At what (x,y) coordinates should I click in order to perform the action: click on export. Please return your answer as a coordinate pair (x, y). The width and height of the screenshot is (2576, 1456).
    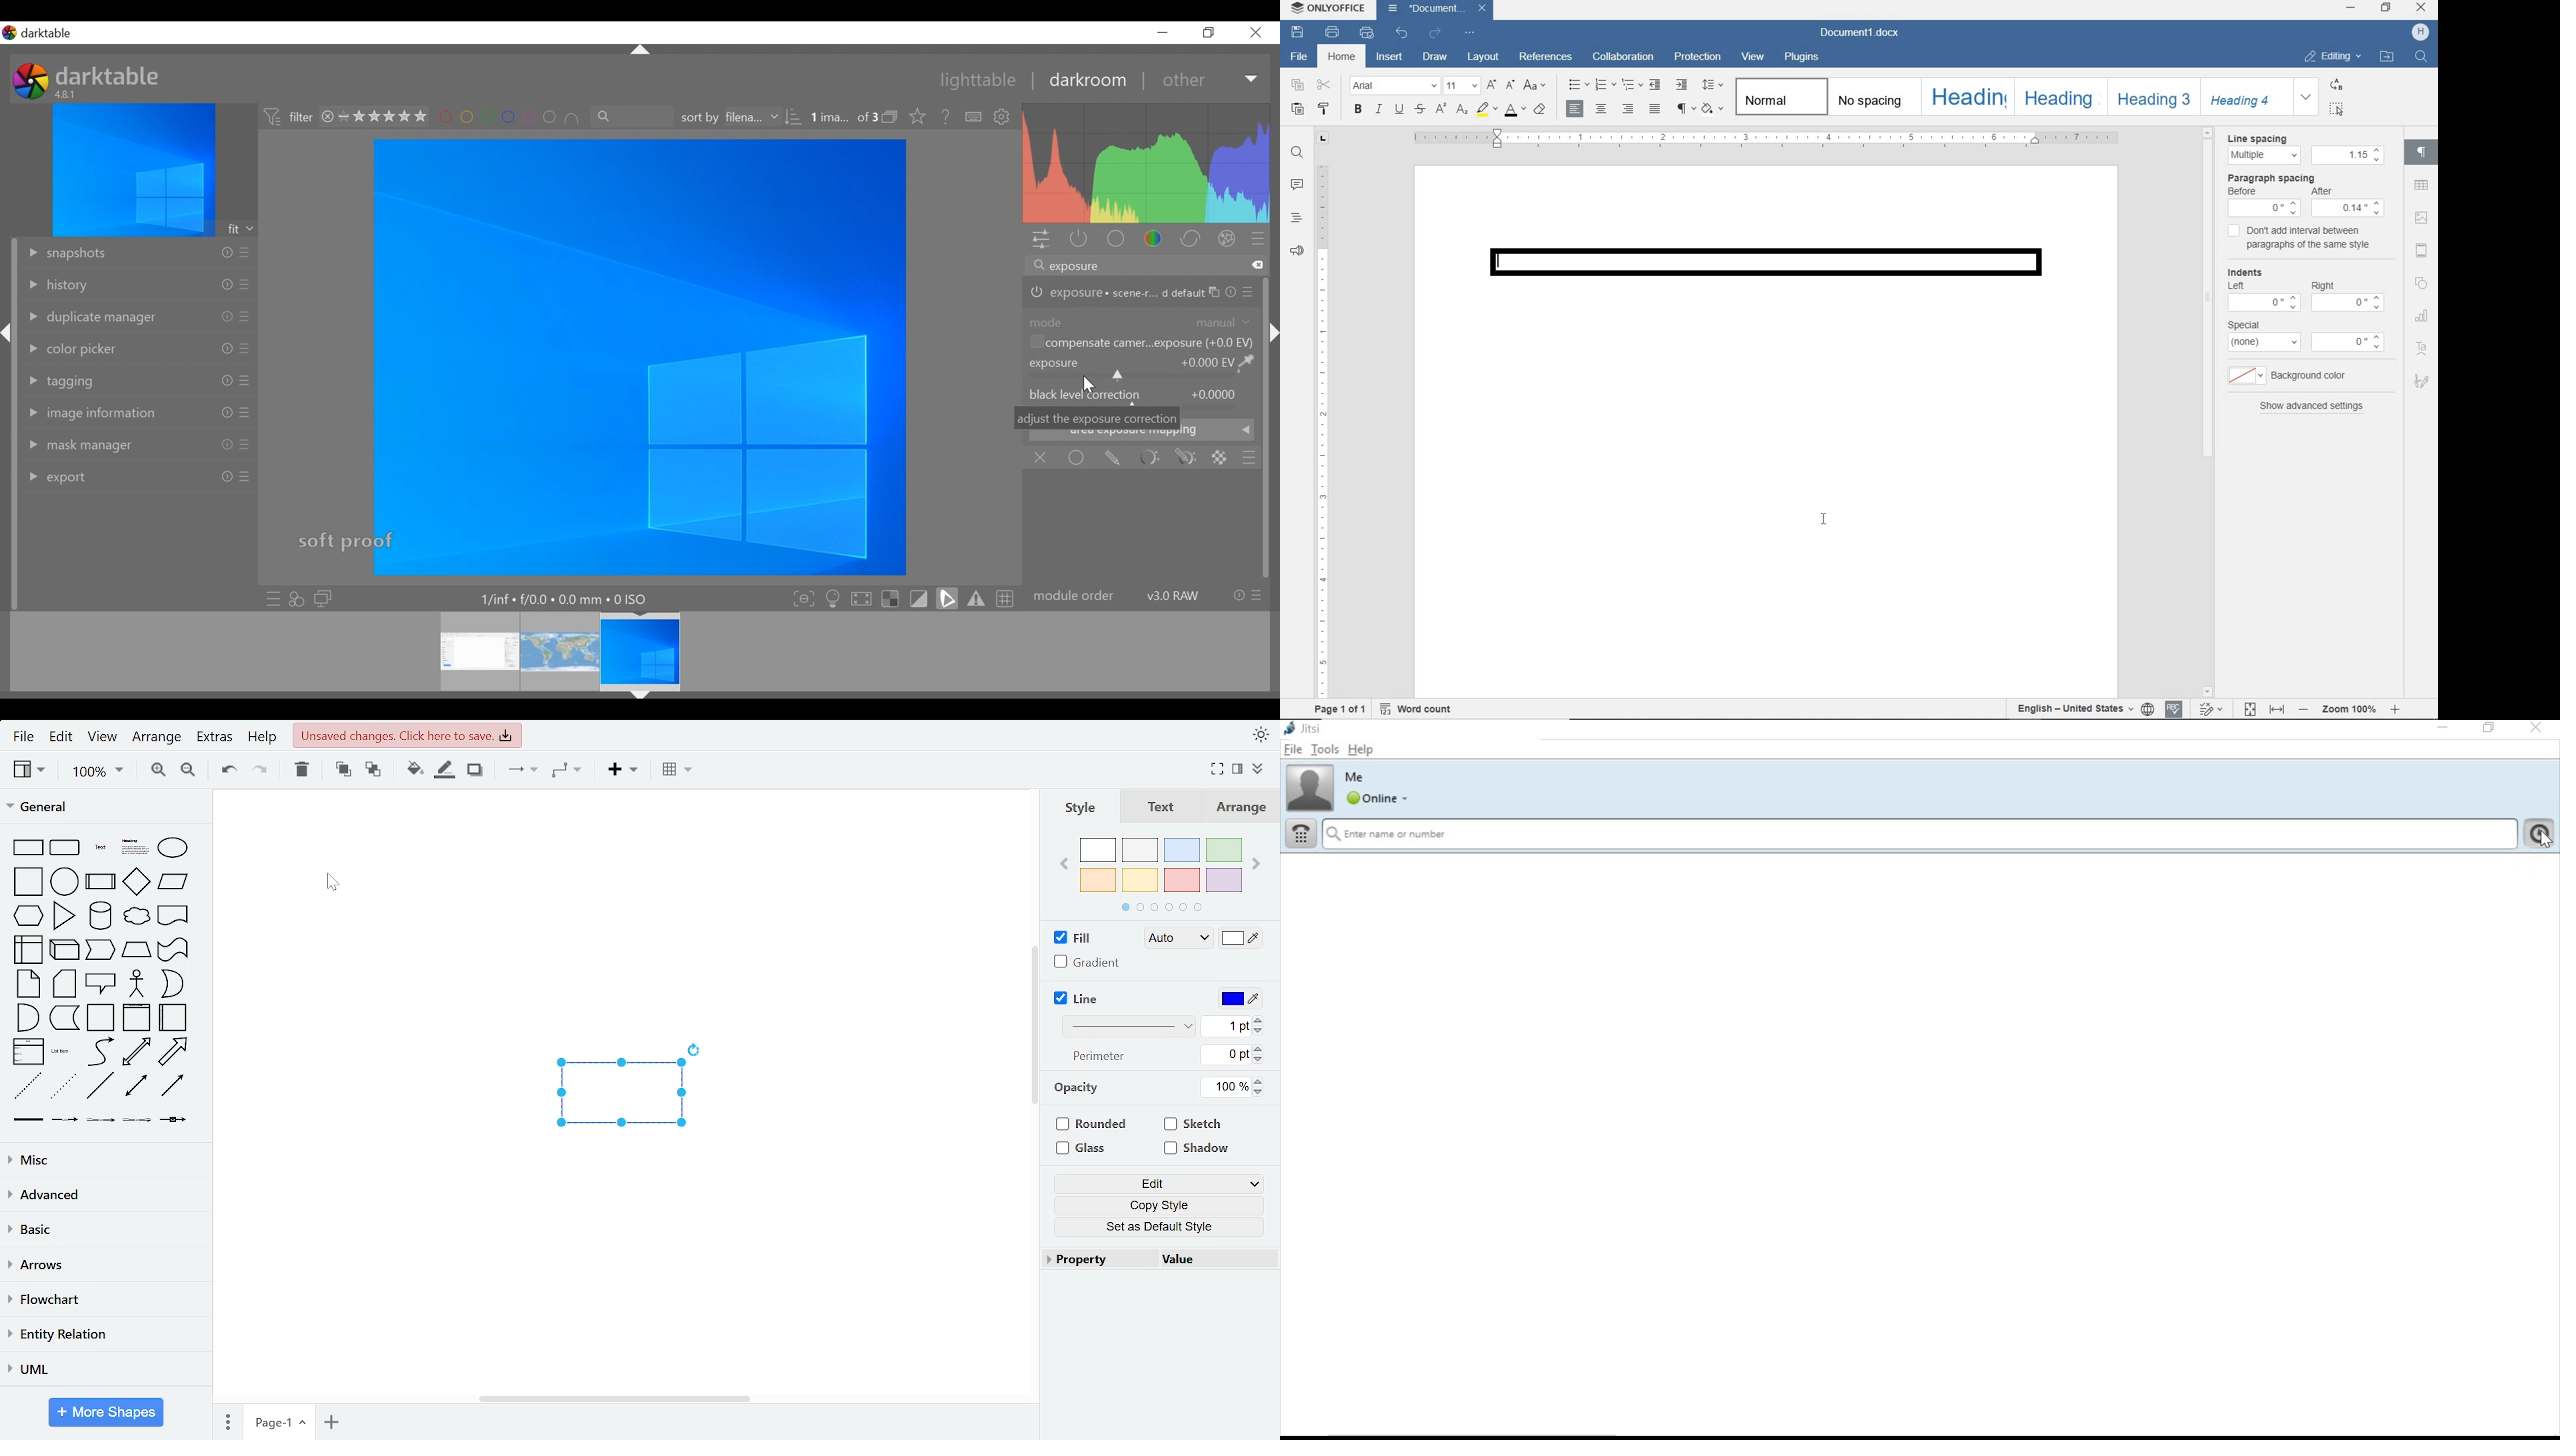
    Looking at the image, I should click on (55, 479).